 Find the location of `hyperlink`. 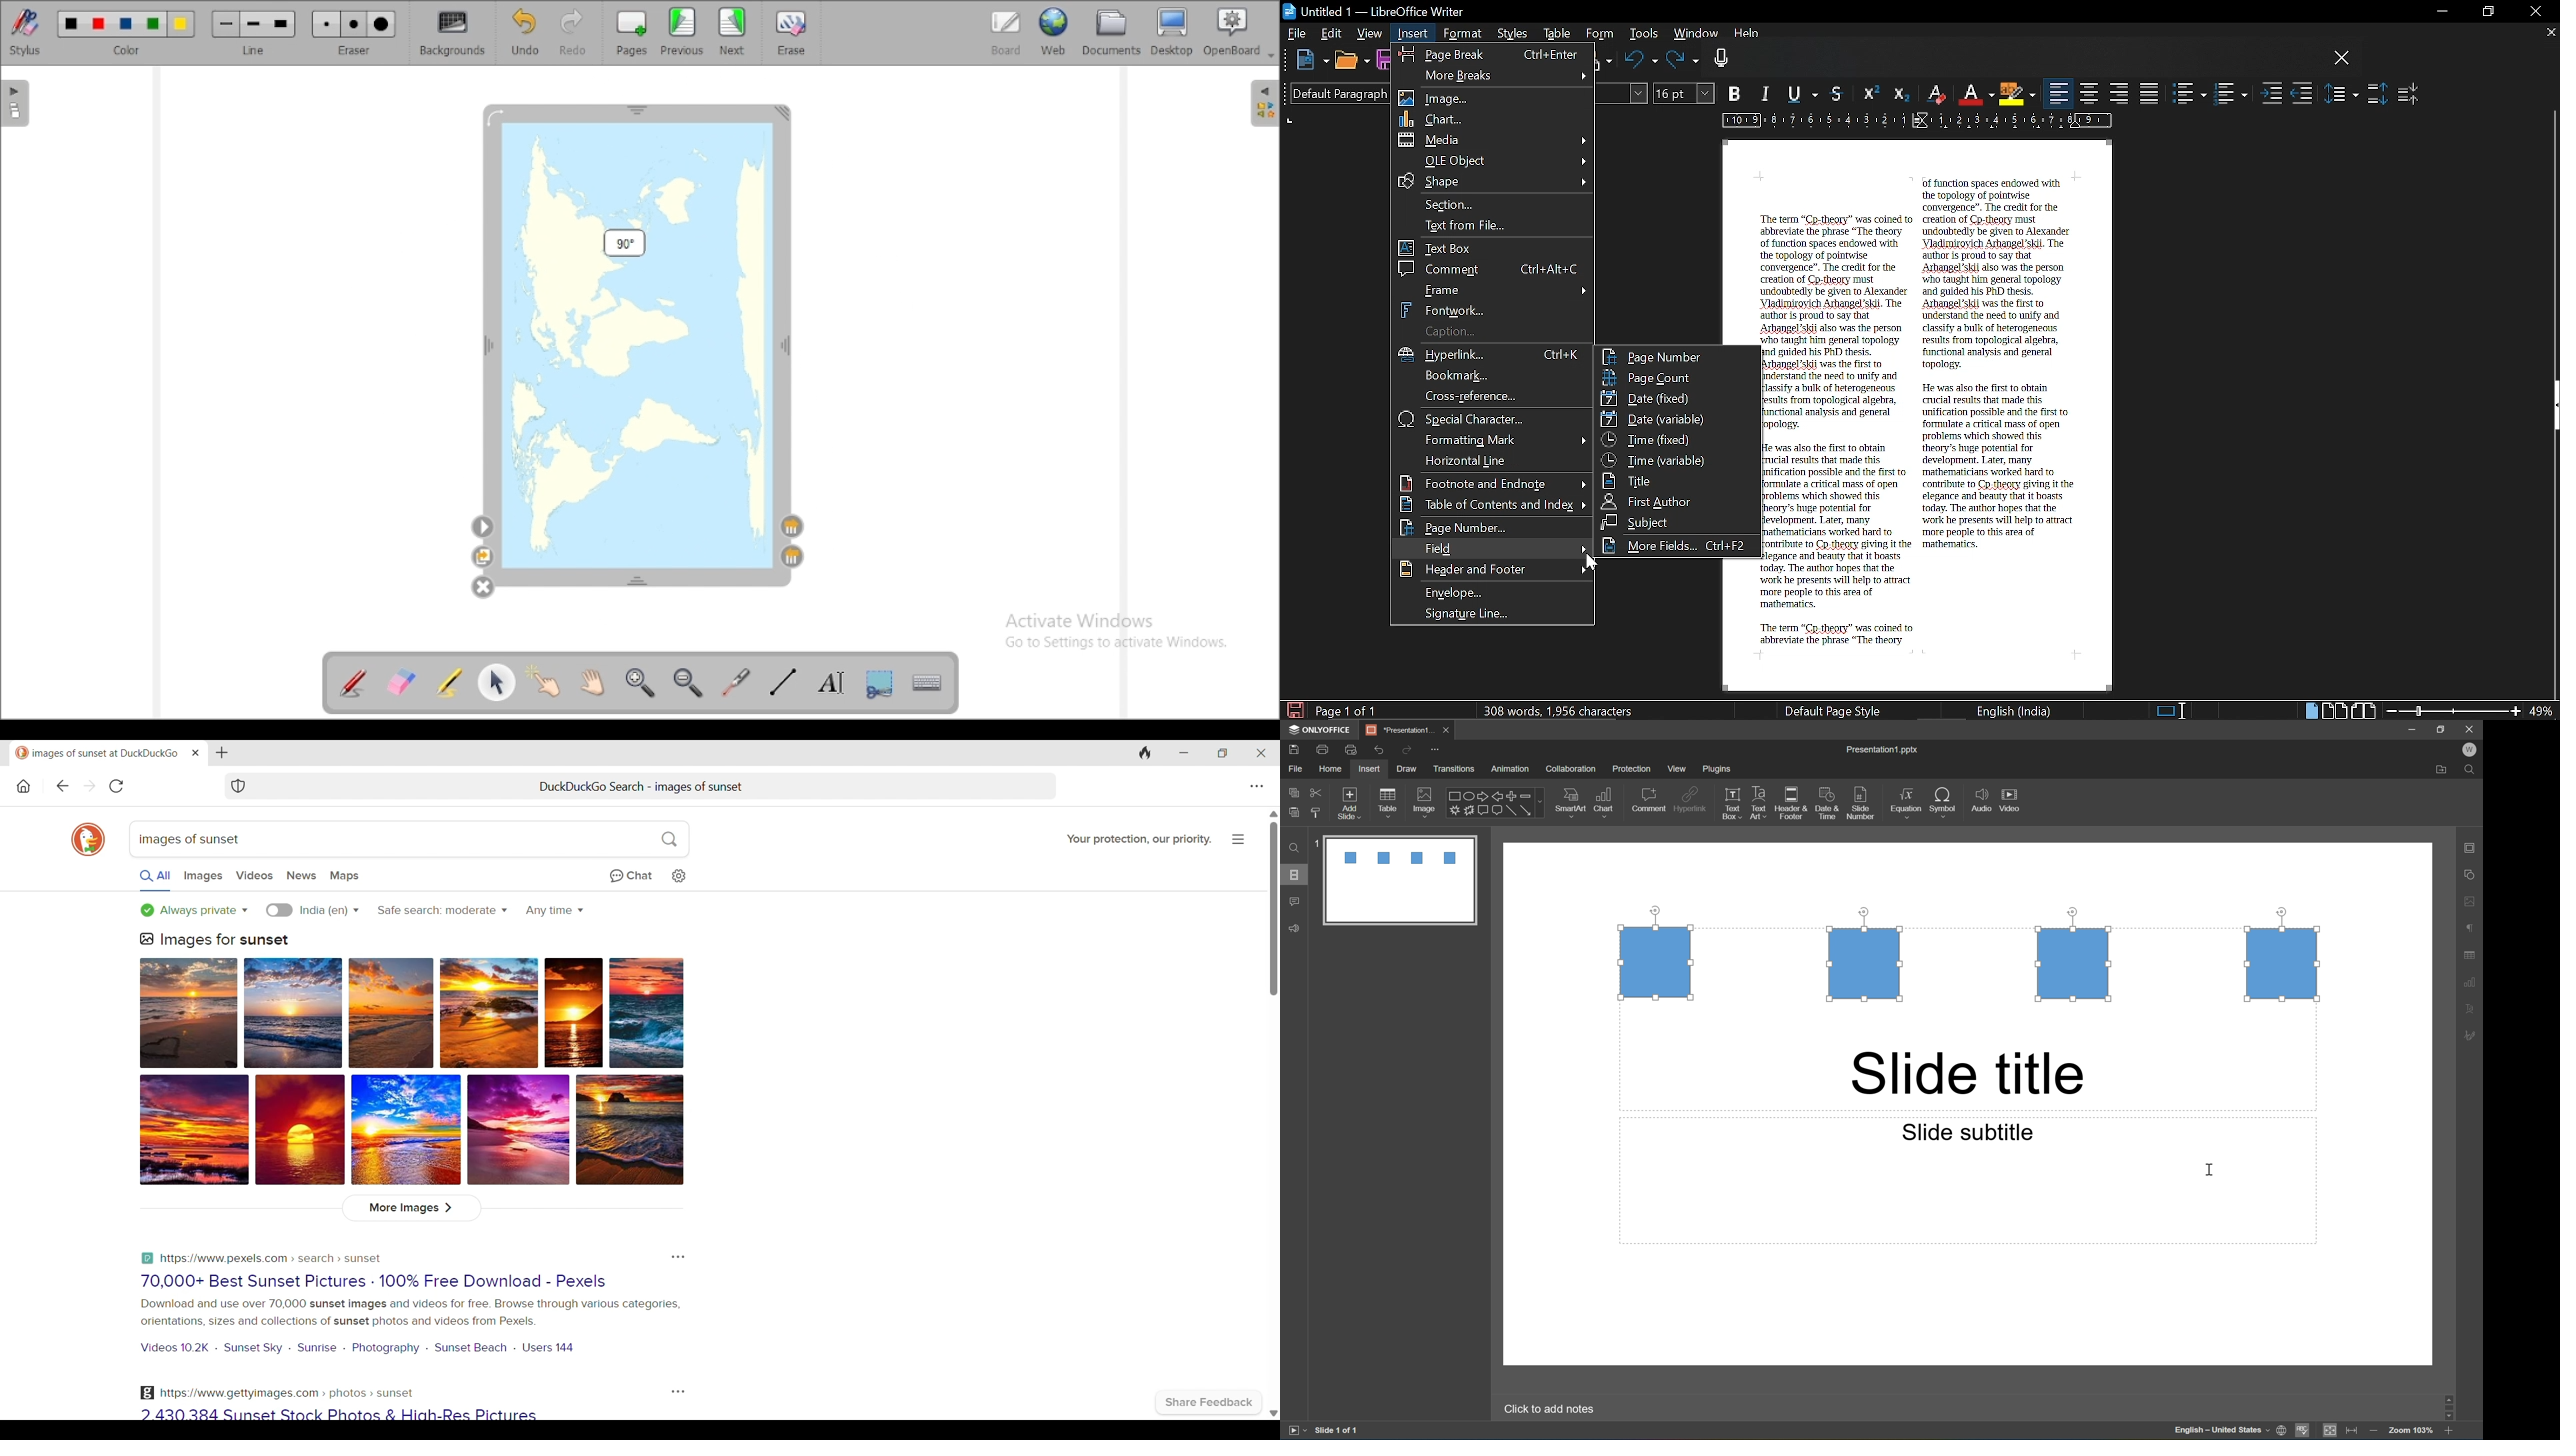

hyperlink is located at coordinates (1691, 798).